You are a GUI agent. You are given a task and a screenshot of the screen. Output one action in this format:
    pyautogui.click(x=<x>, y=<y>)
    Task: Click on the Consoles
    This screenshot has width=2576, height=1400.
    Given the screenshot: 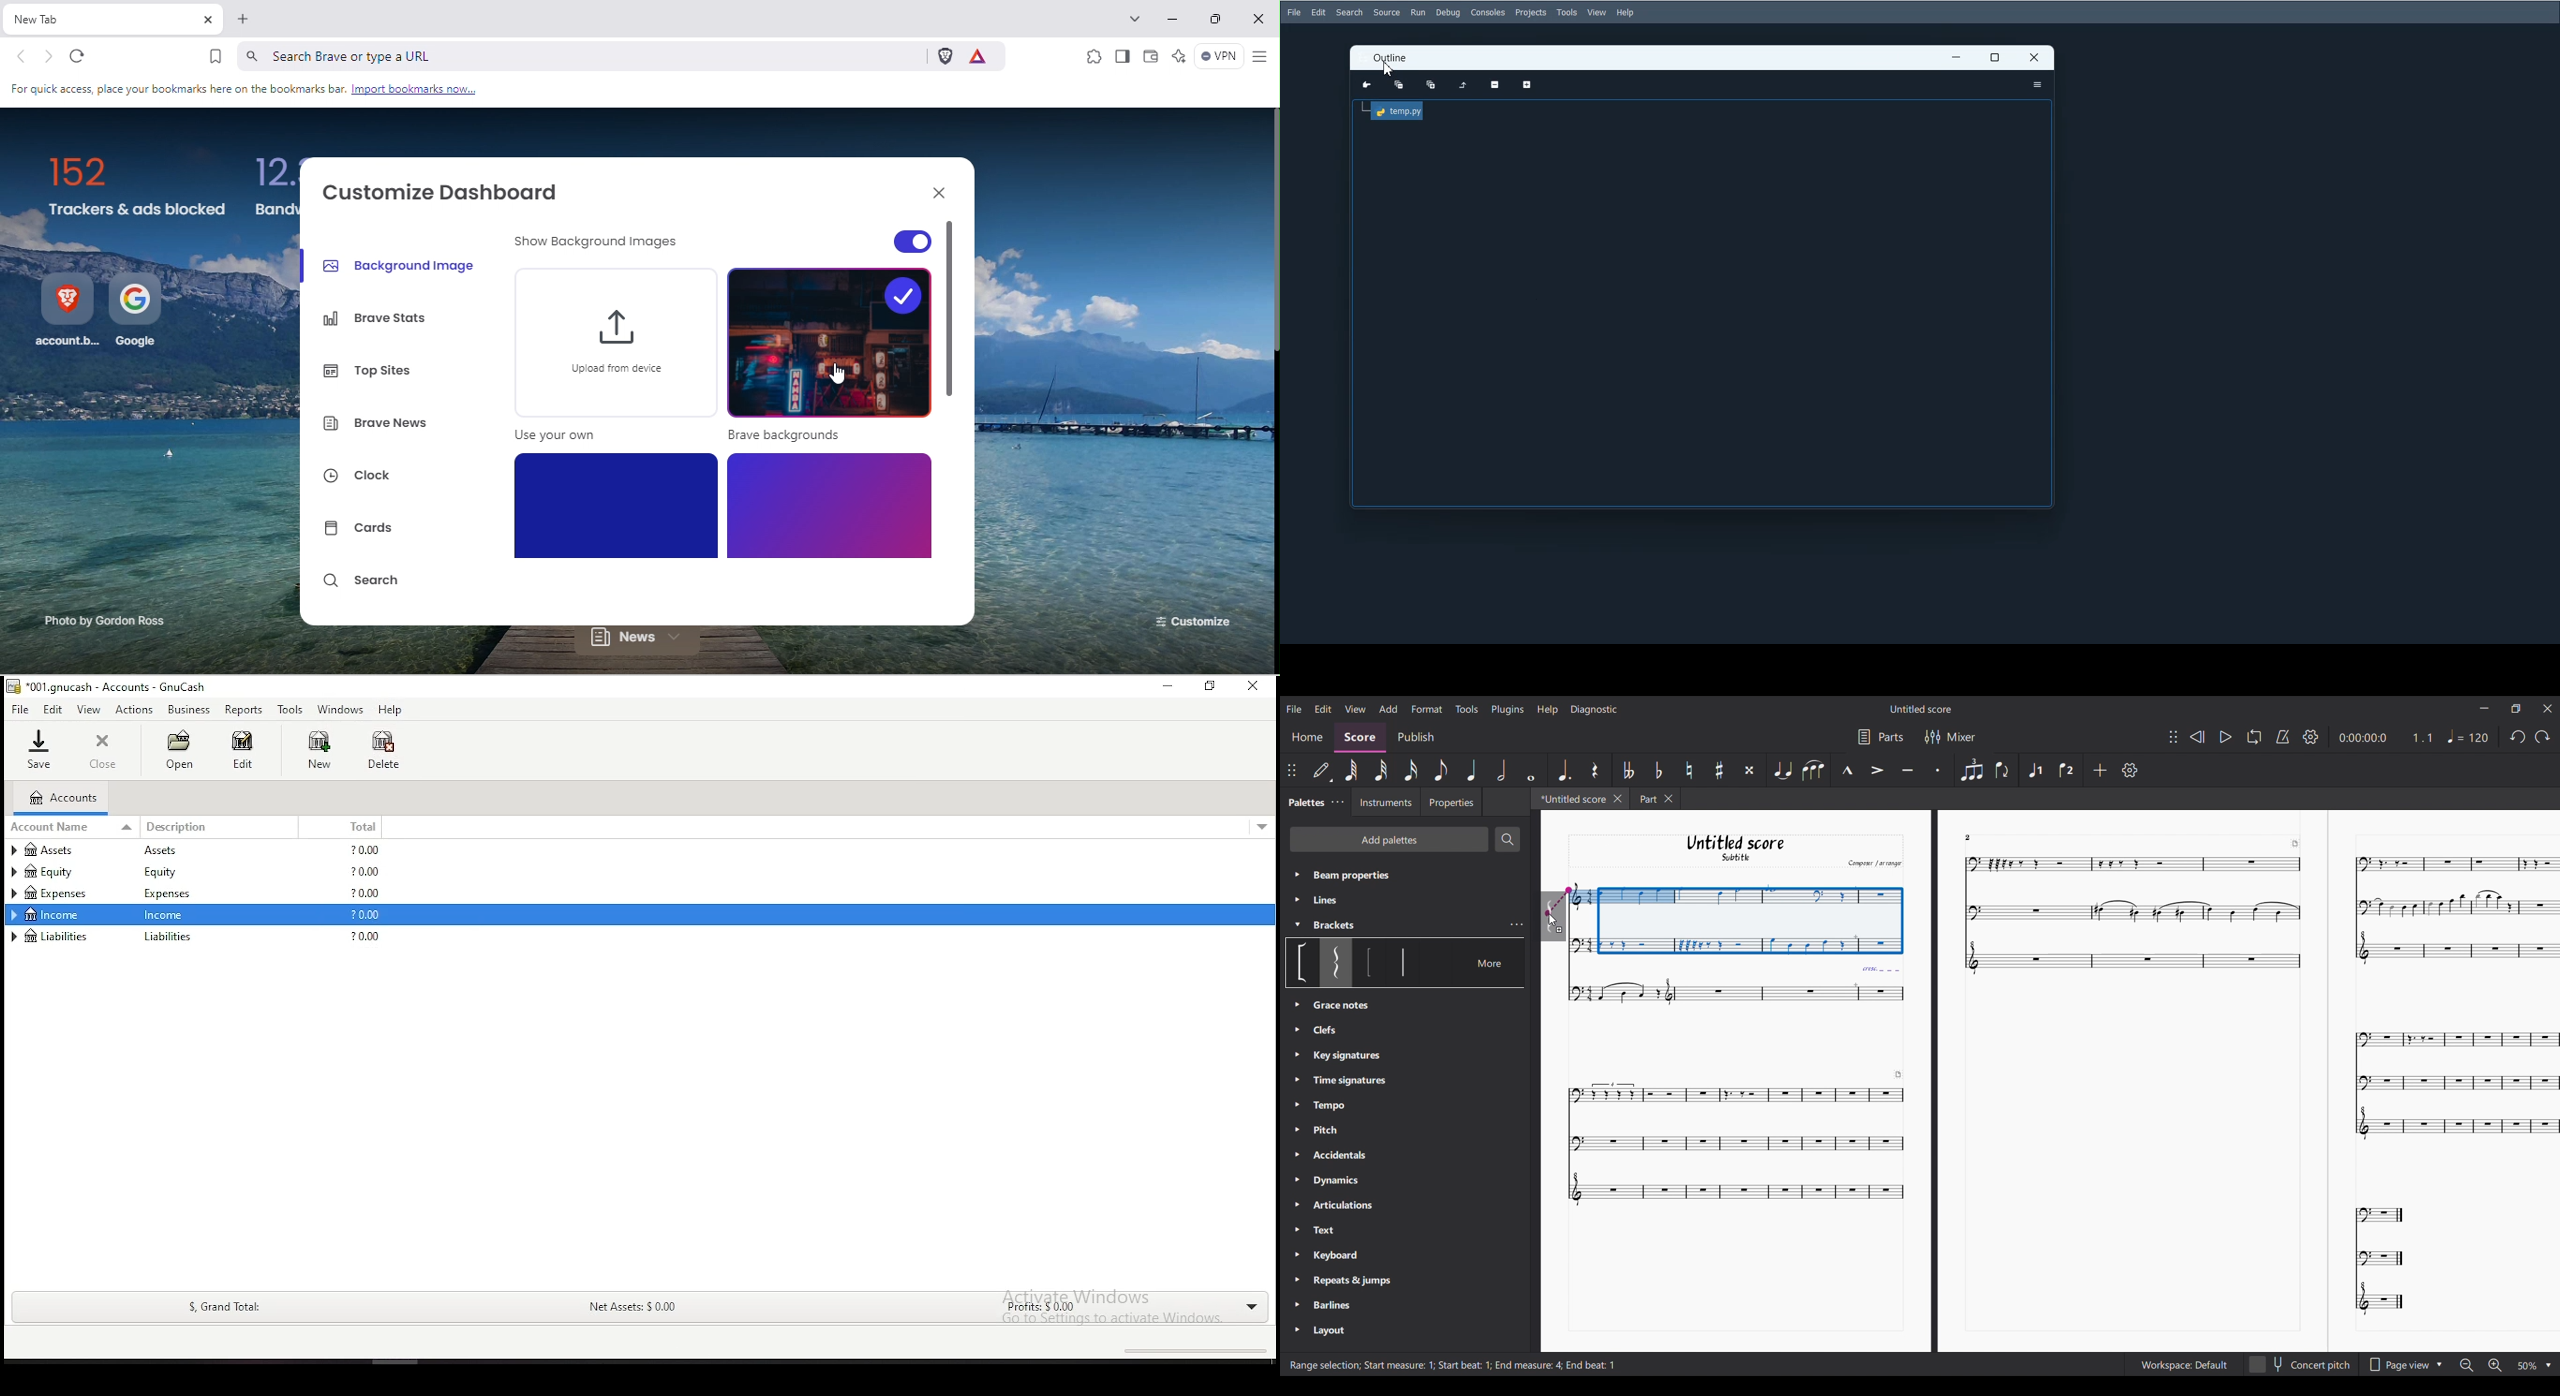 What is the action you would take?
    pyautogui.click(x=1488, y=12)
    